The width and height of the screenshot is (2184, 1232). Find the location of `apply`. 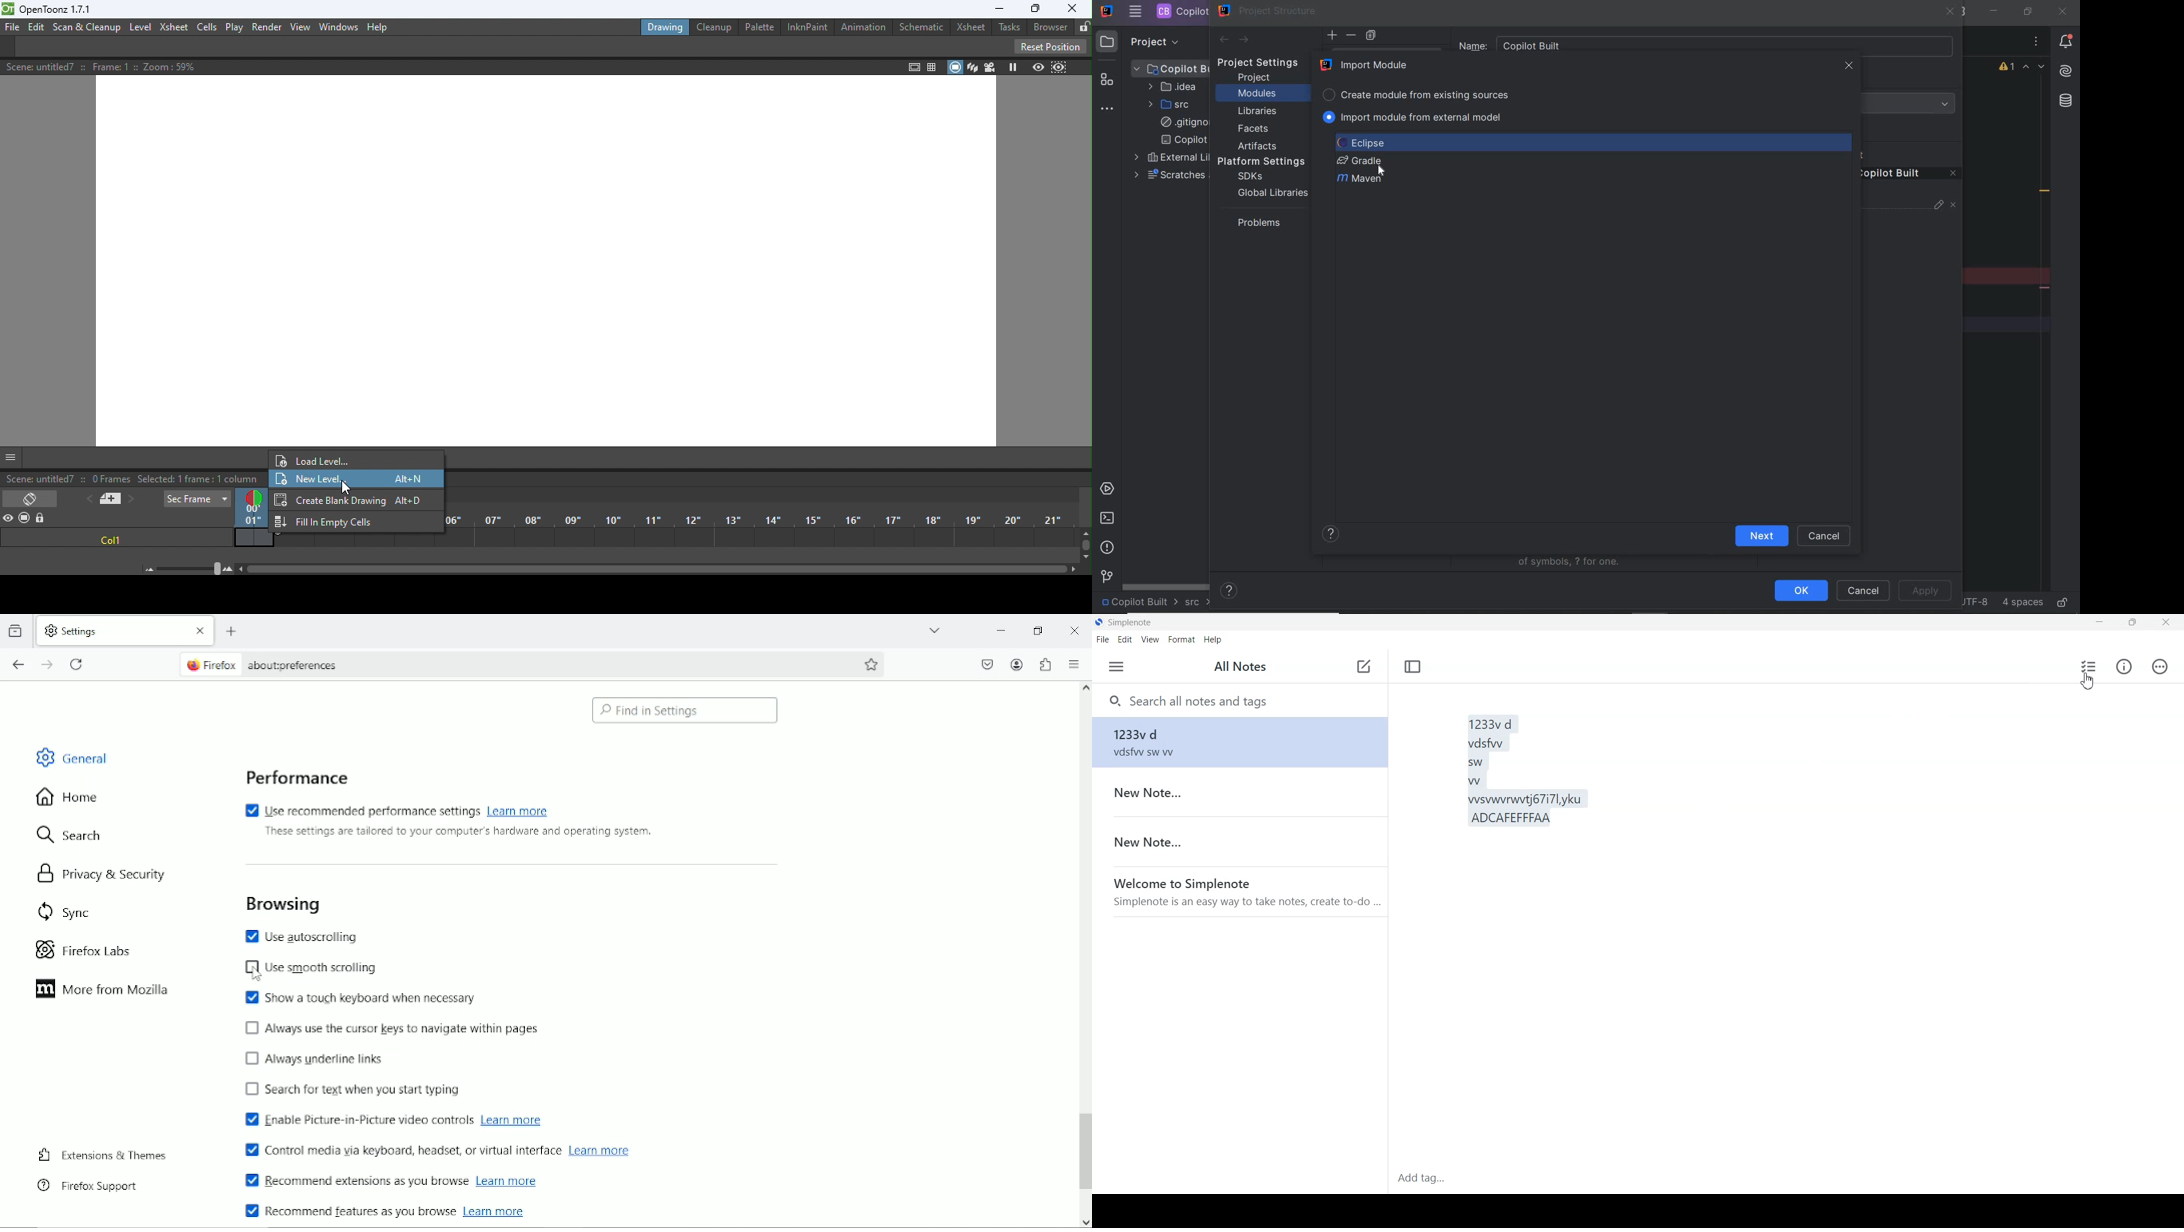

apply is located at coordinates (1925, 591).